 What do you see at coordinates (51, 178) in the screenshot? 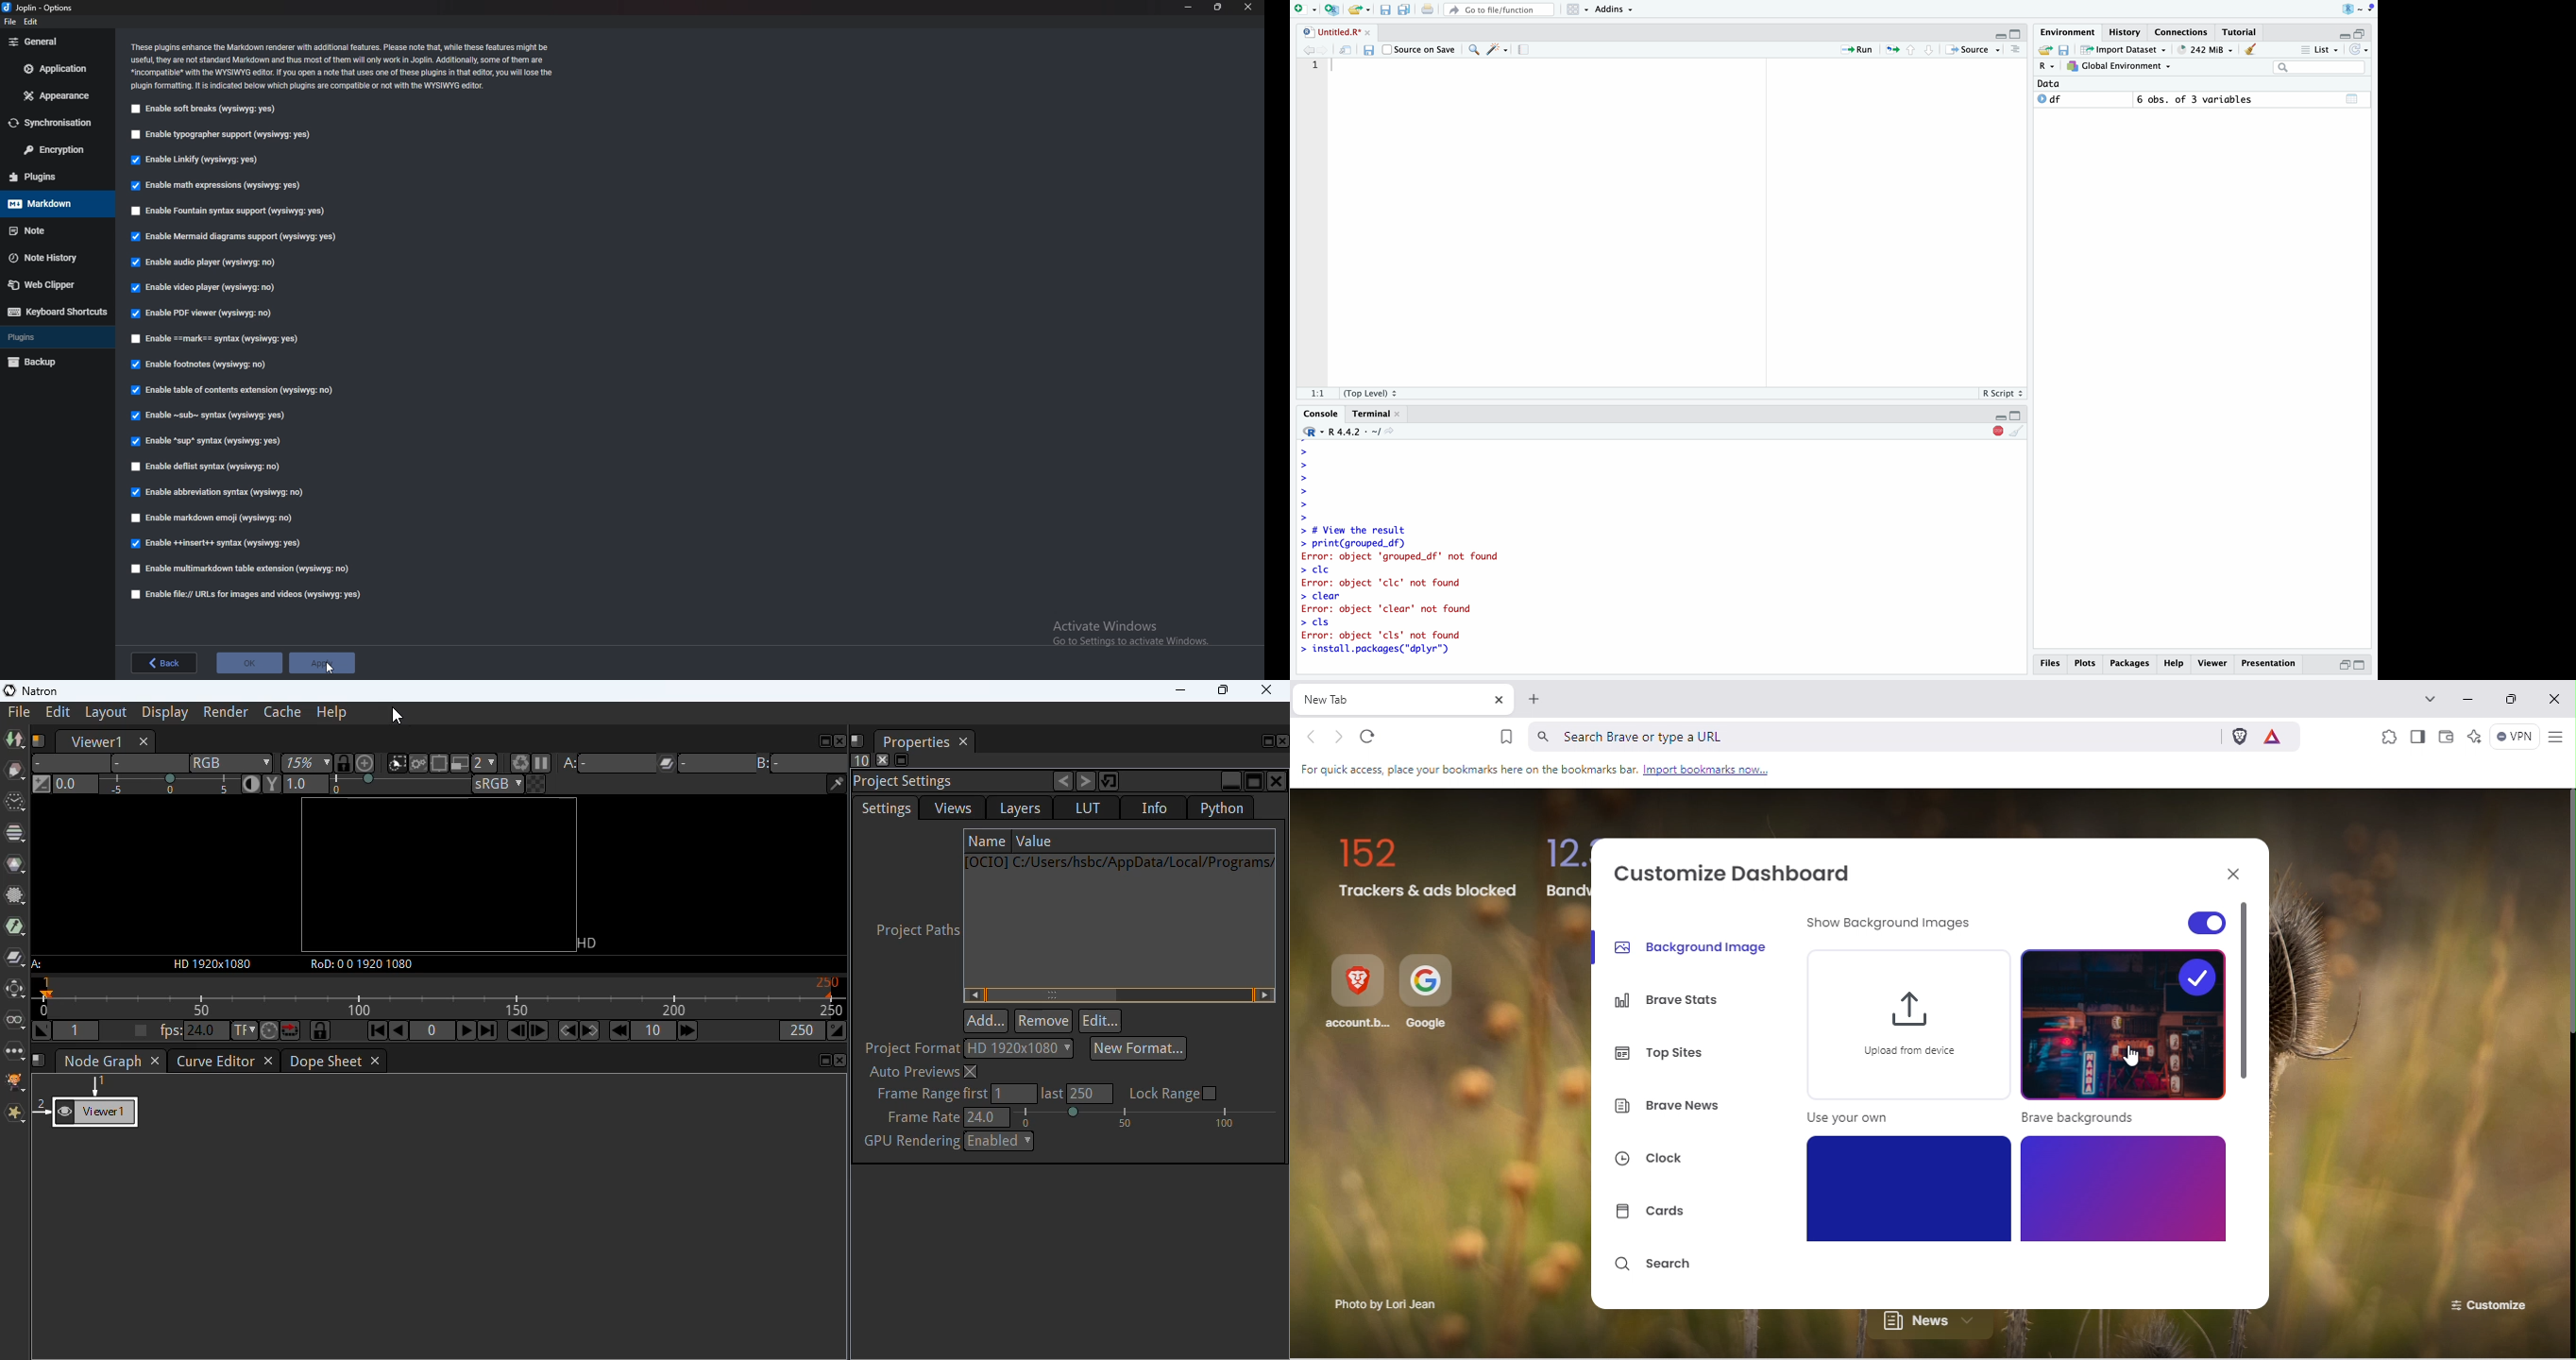
I see `Plugins` at bounding box center [51, 178].